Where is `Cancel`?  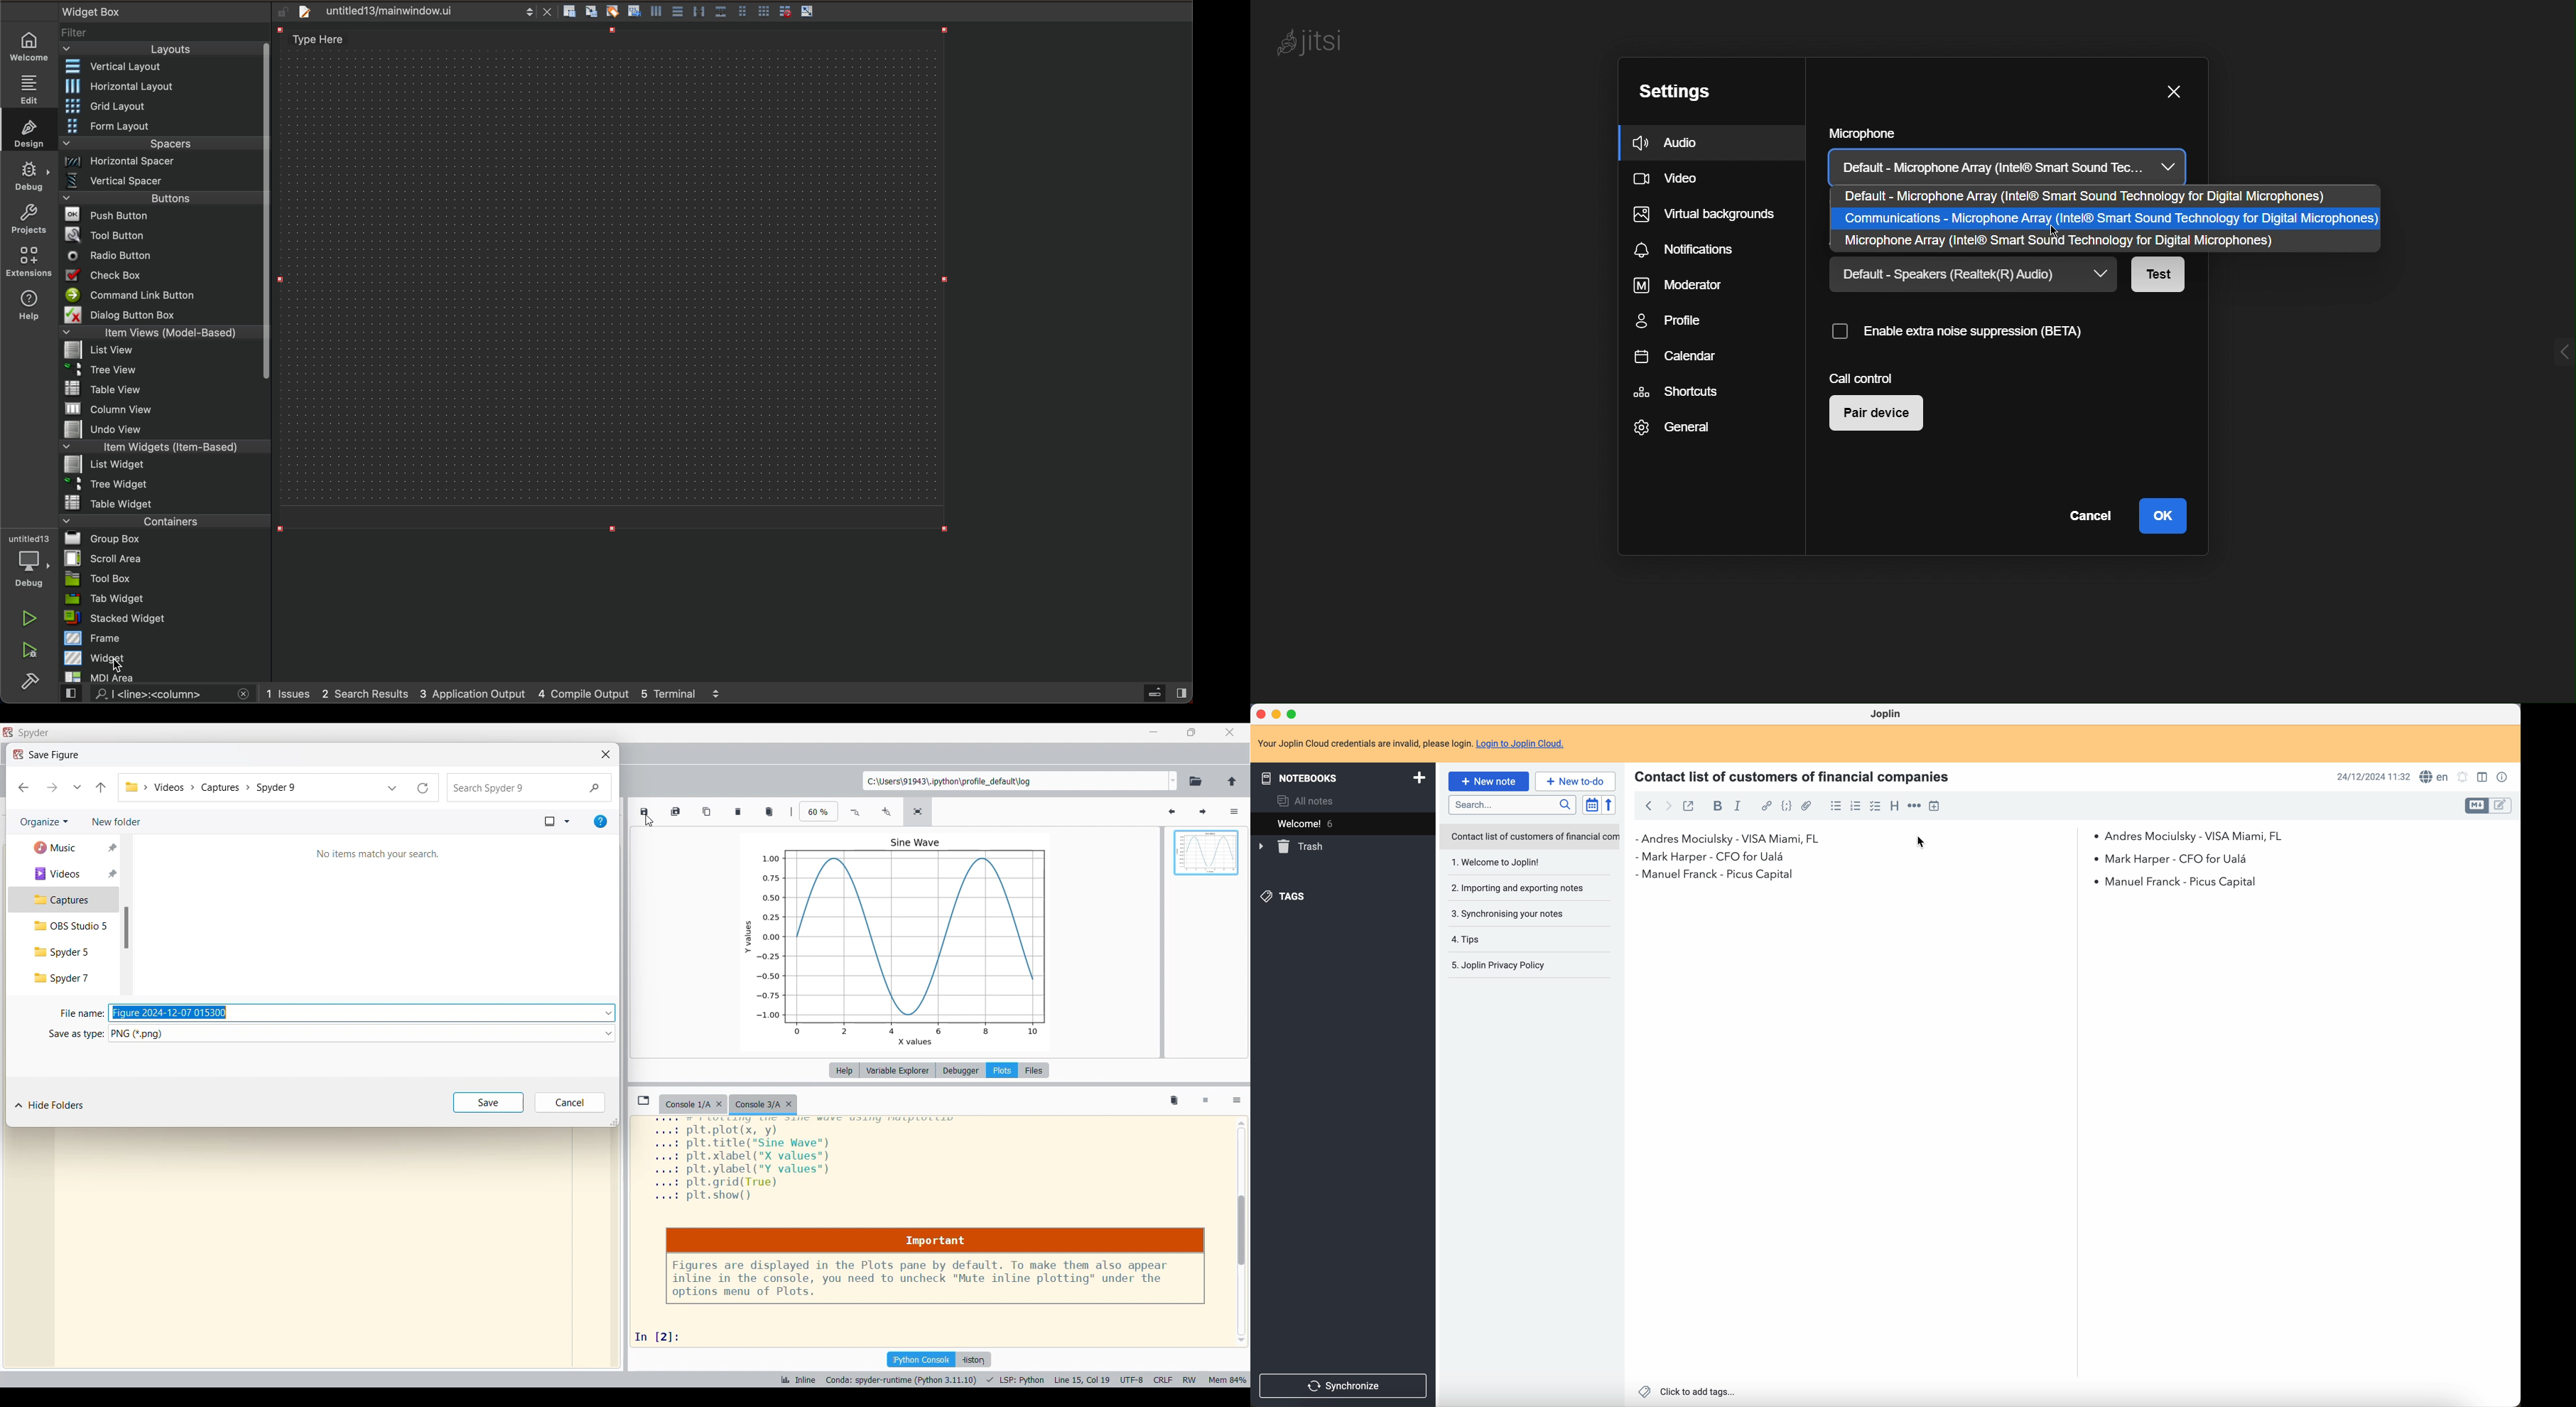 Cancel is located at coordinates (570, 1102).